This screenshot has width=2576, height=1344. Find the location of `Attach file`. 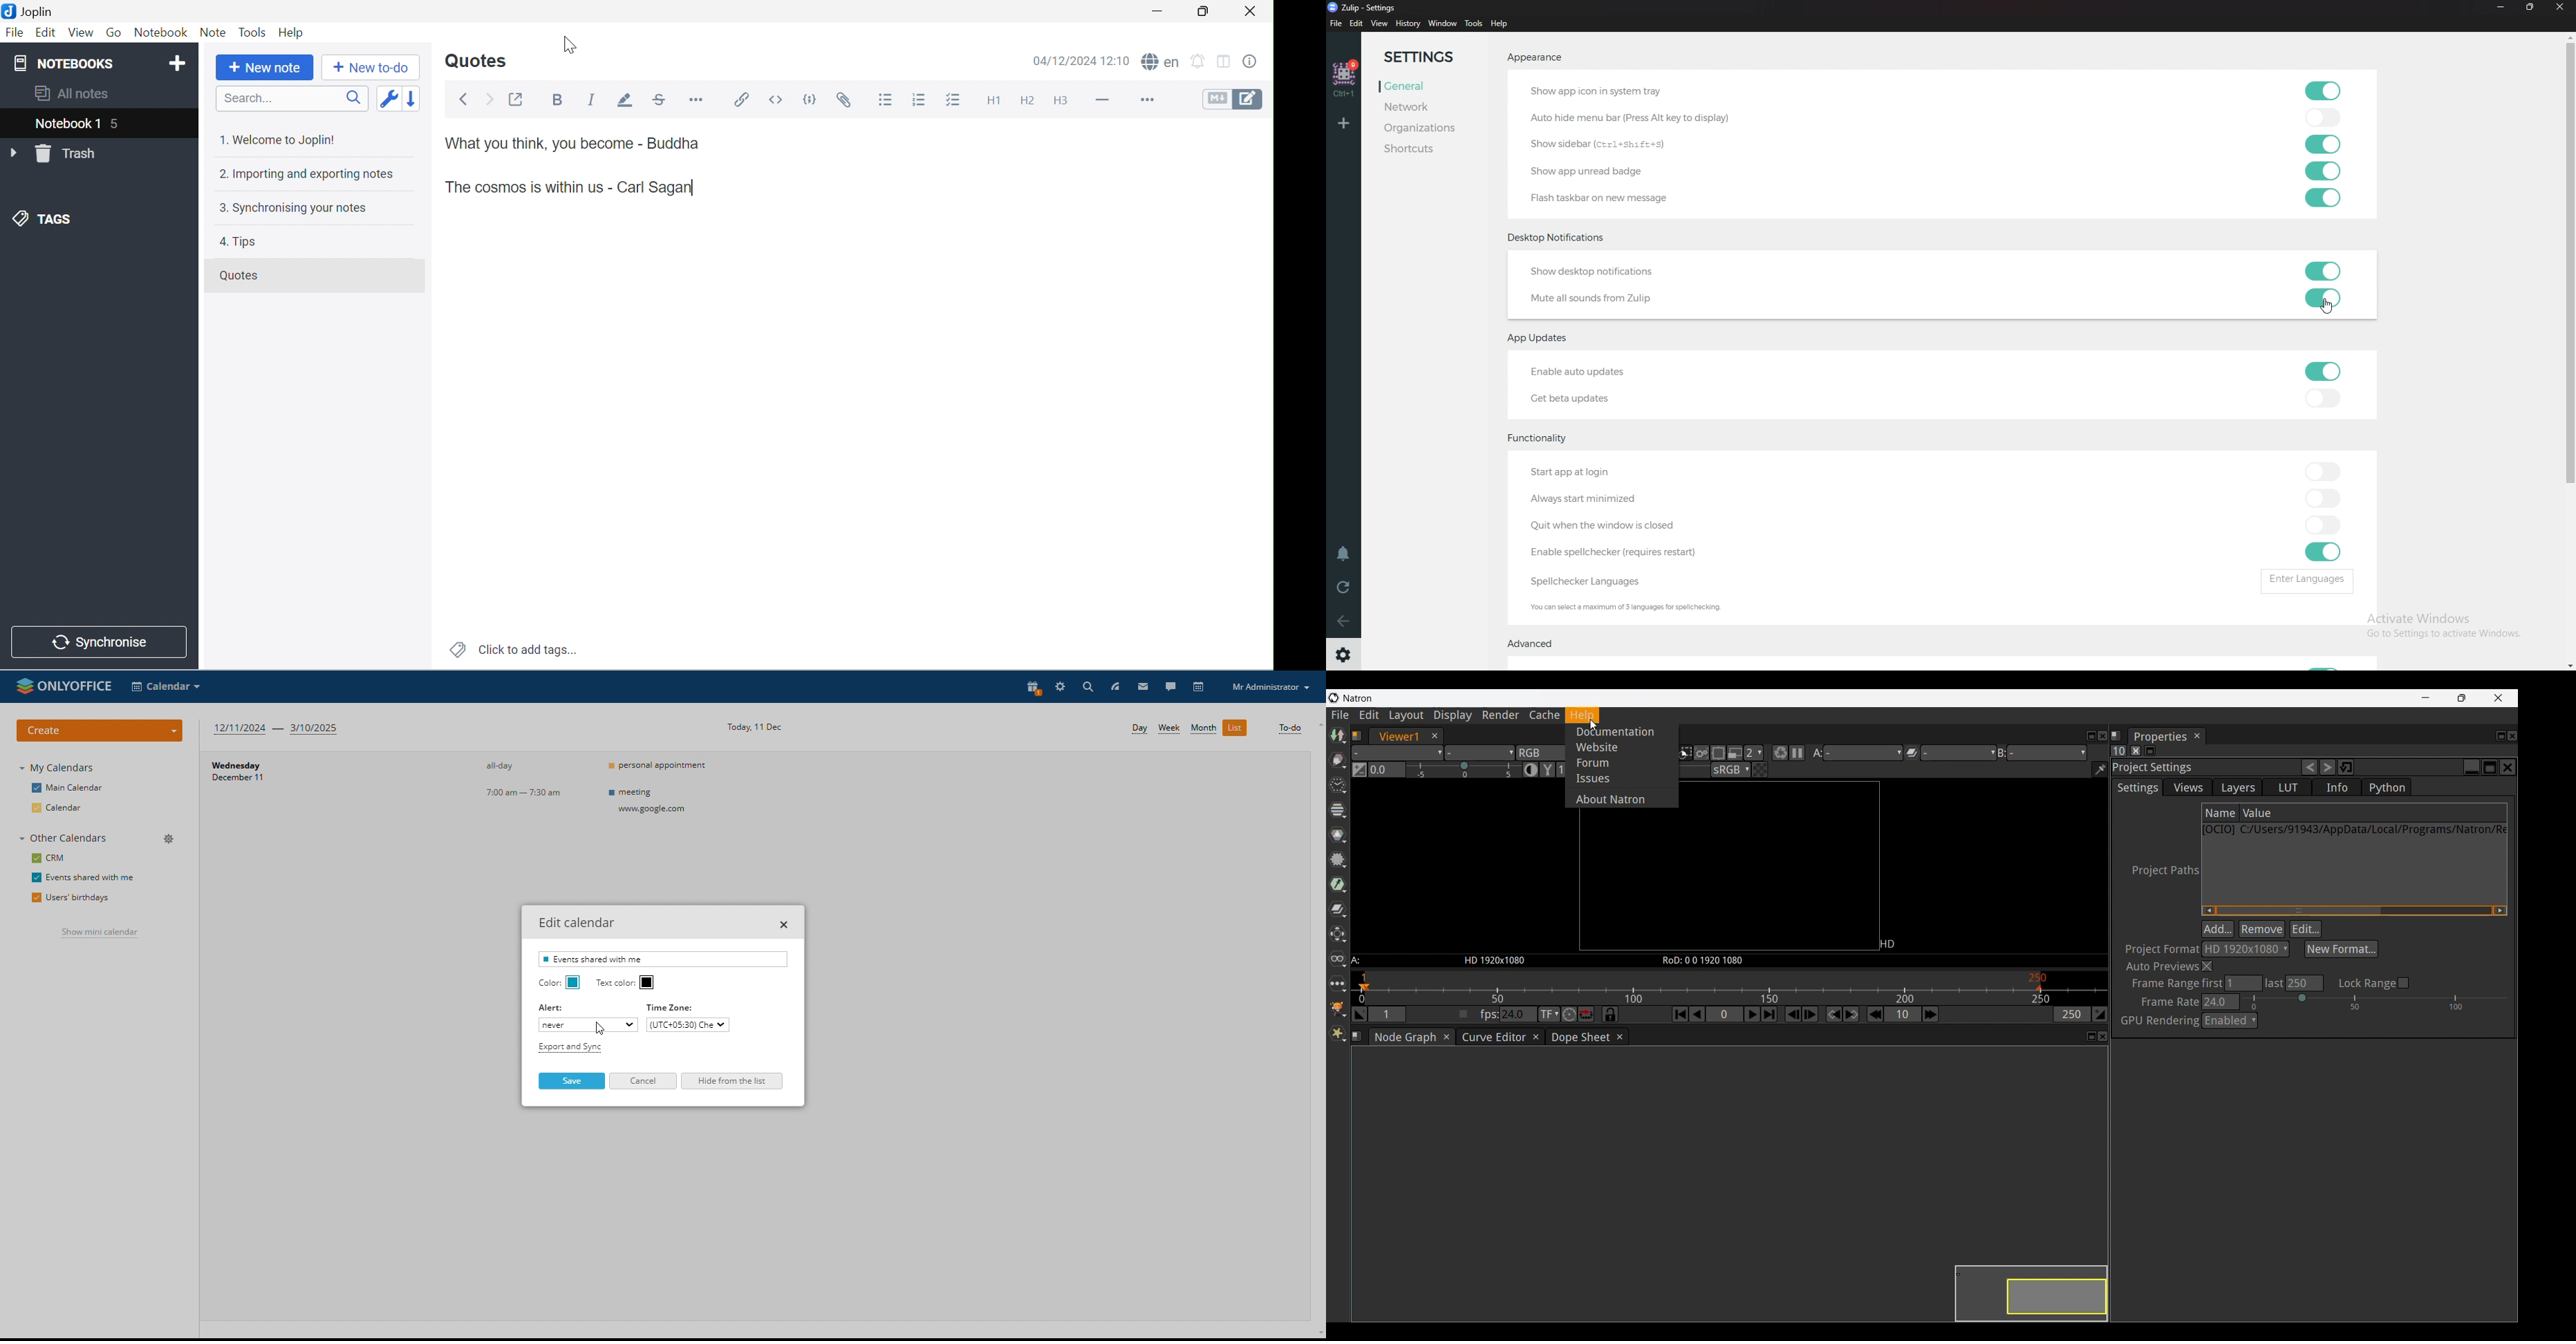

Attach file is located at coordinates (851, 100).